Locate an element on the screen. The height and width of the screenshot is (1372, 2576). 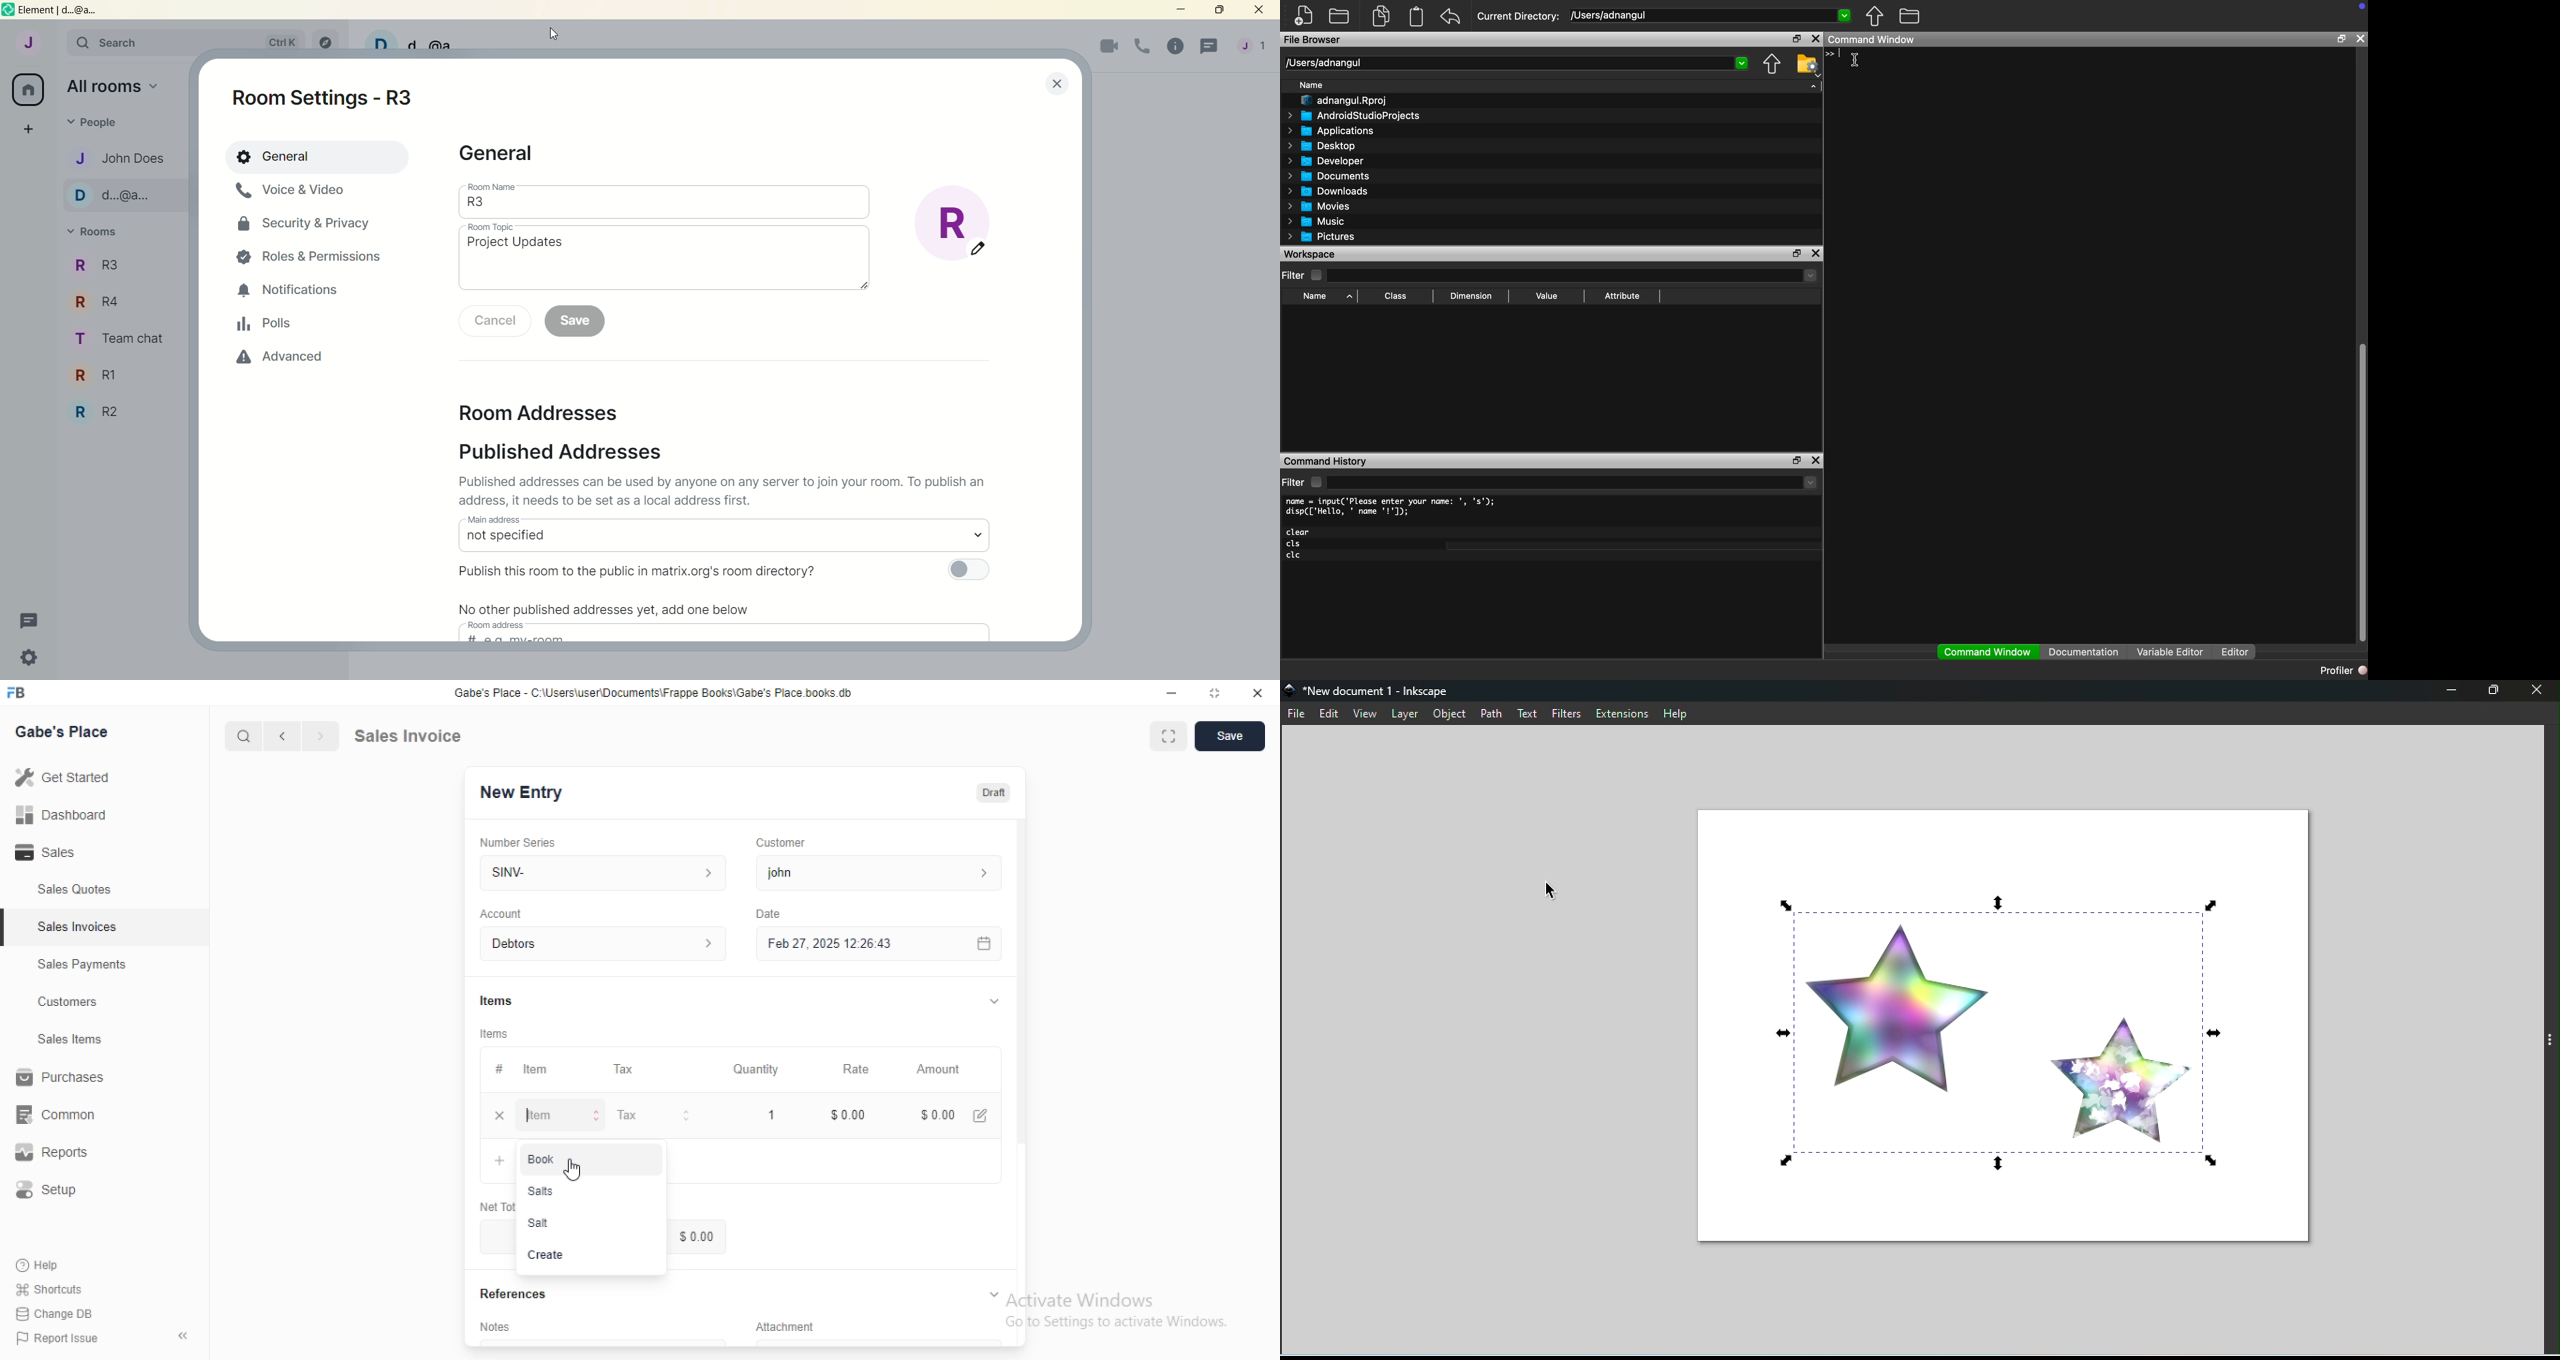
Sales is located at coordinates (48, 851).